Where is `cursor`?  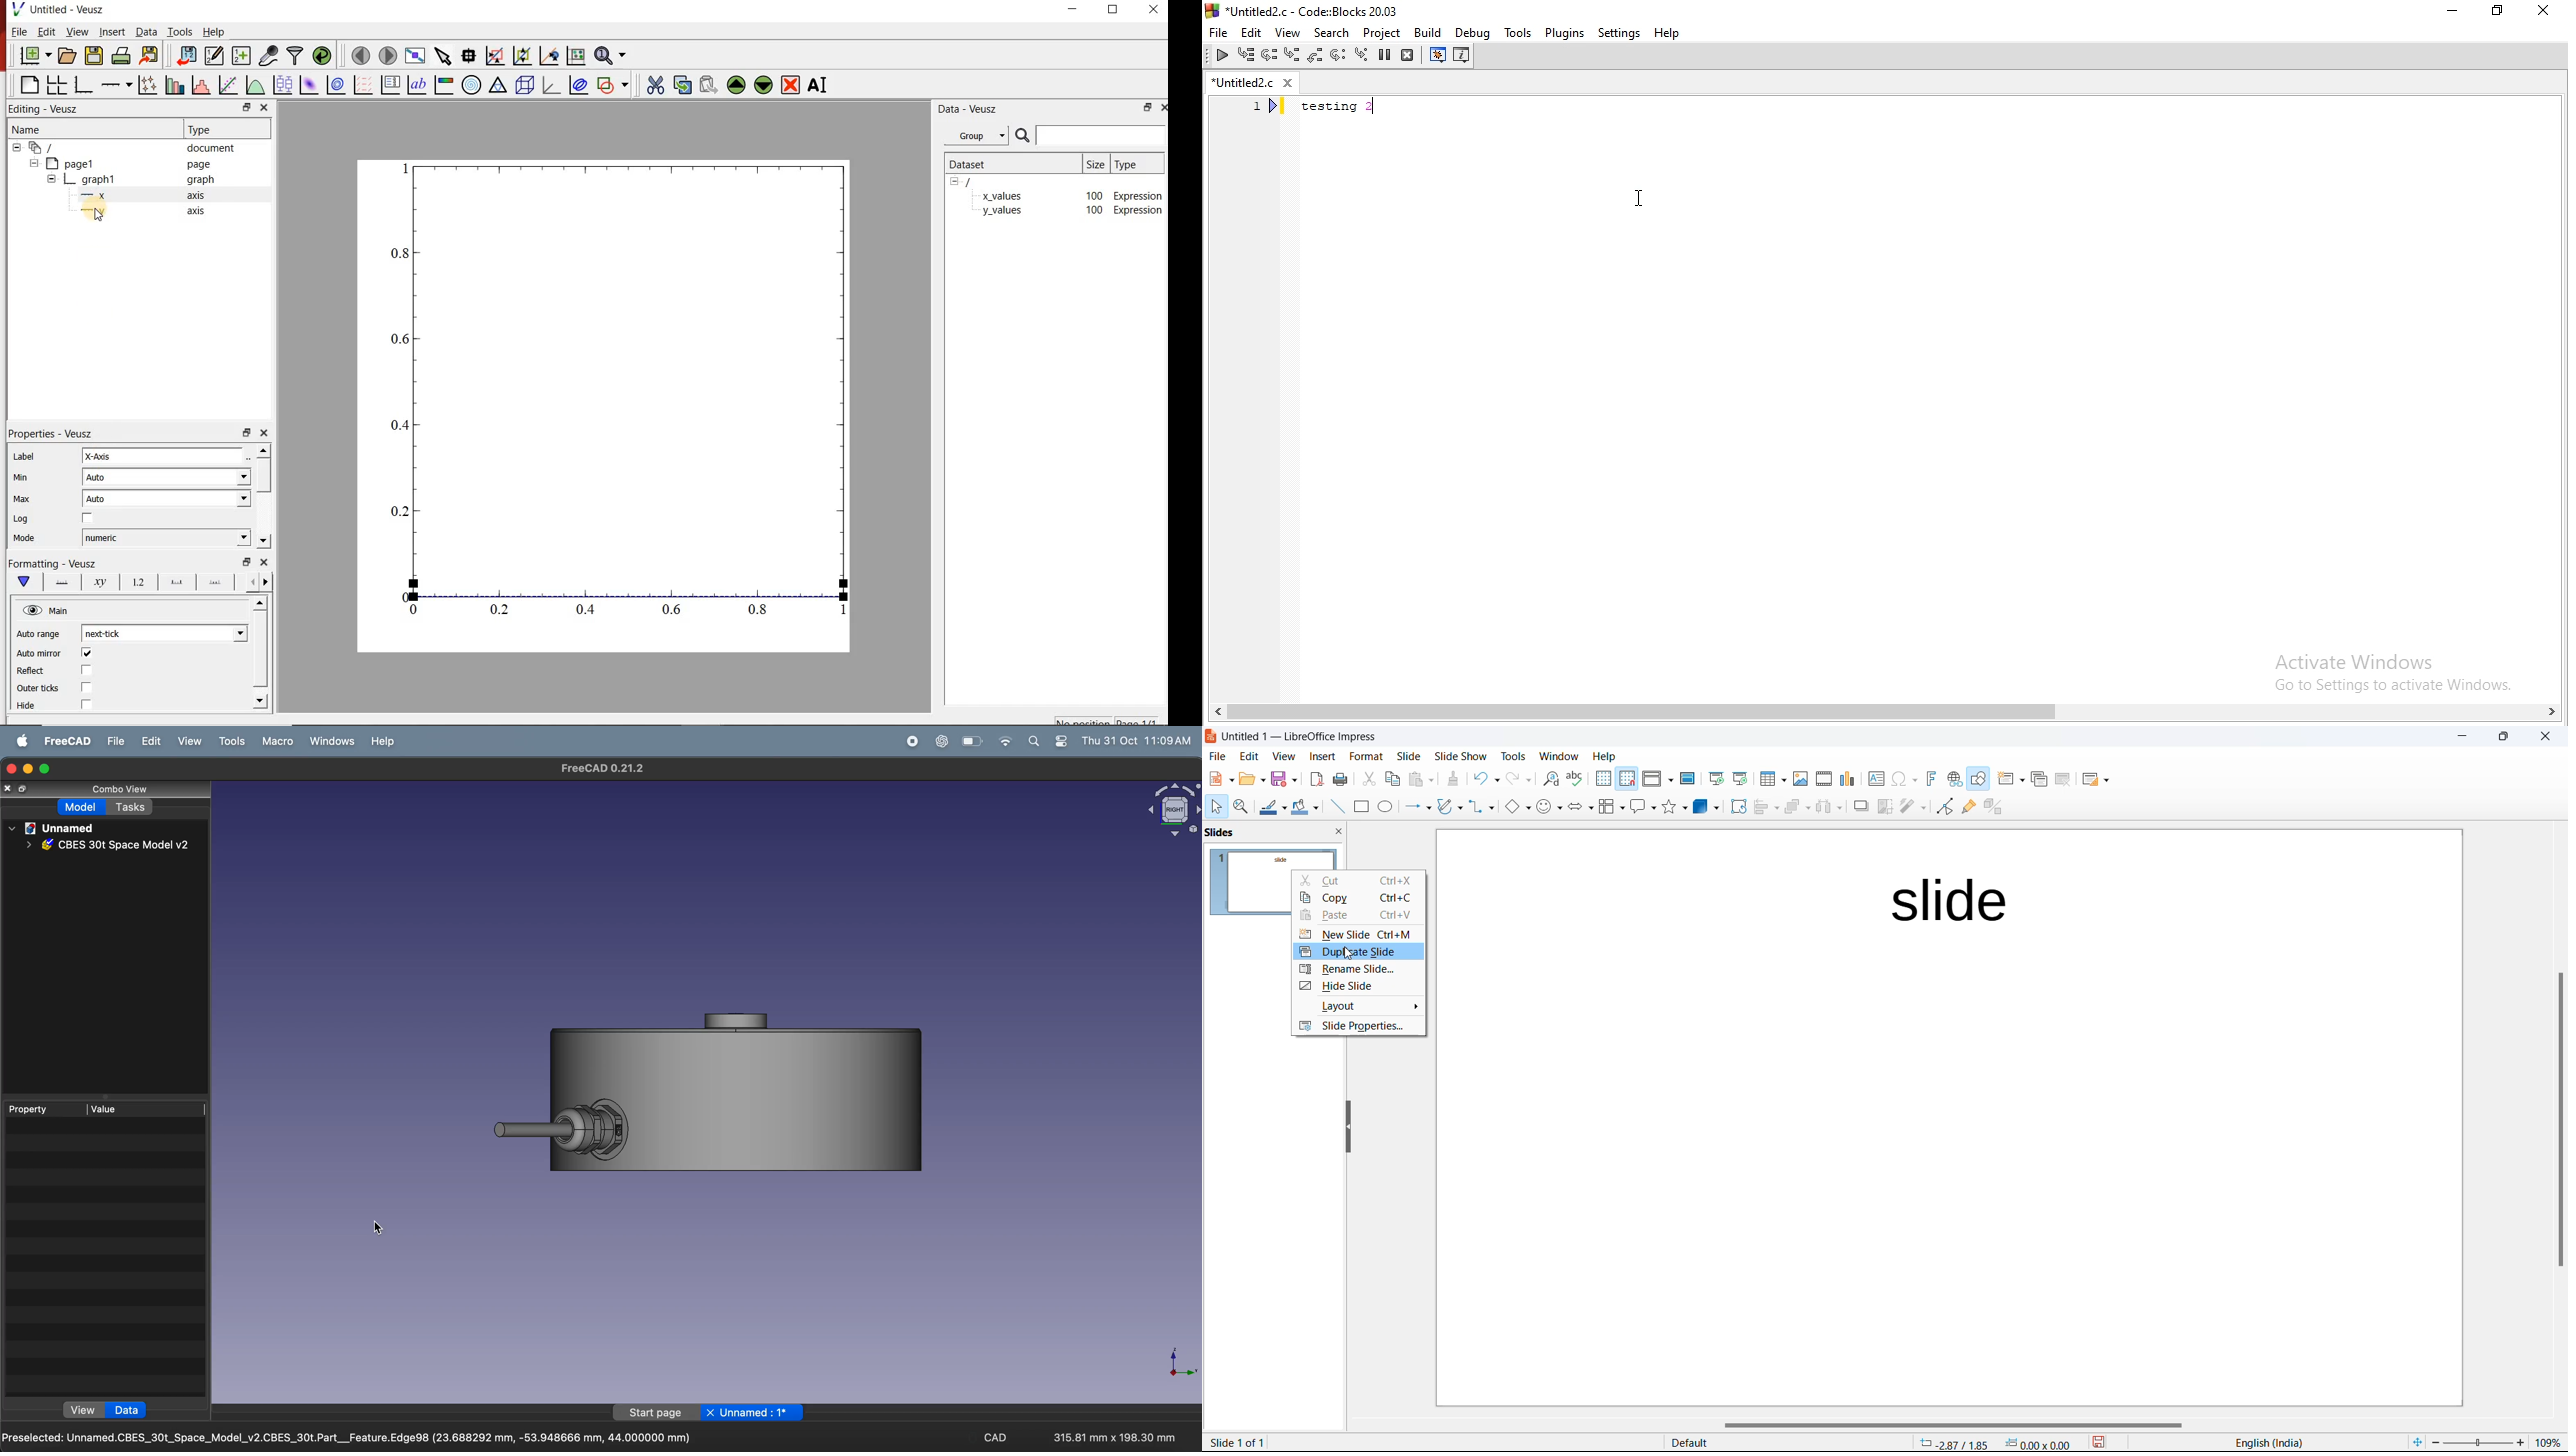
cursor is located at coordinates (373, 1231).